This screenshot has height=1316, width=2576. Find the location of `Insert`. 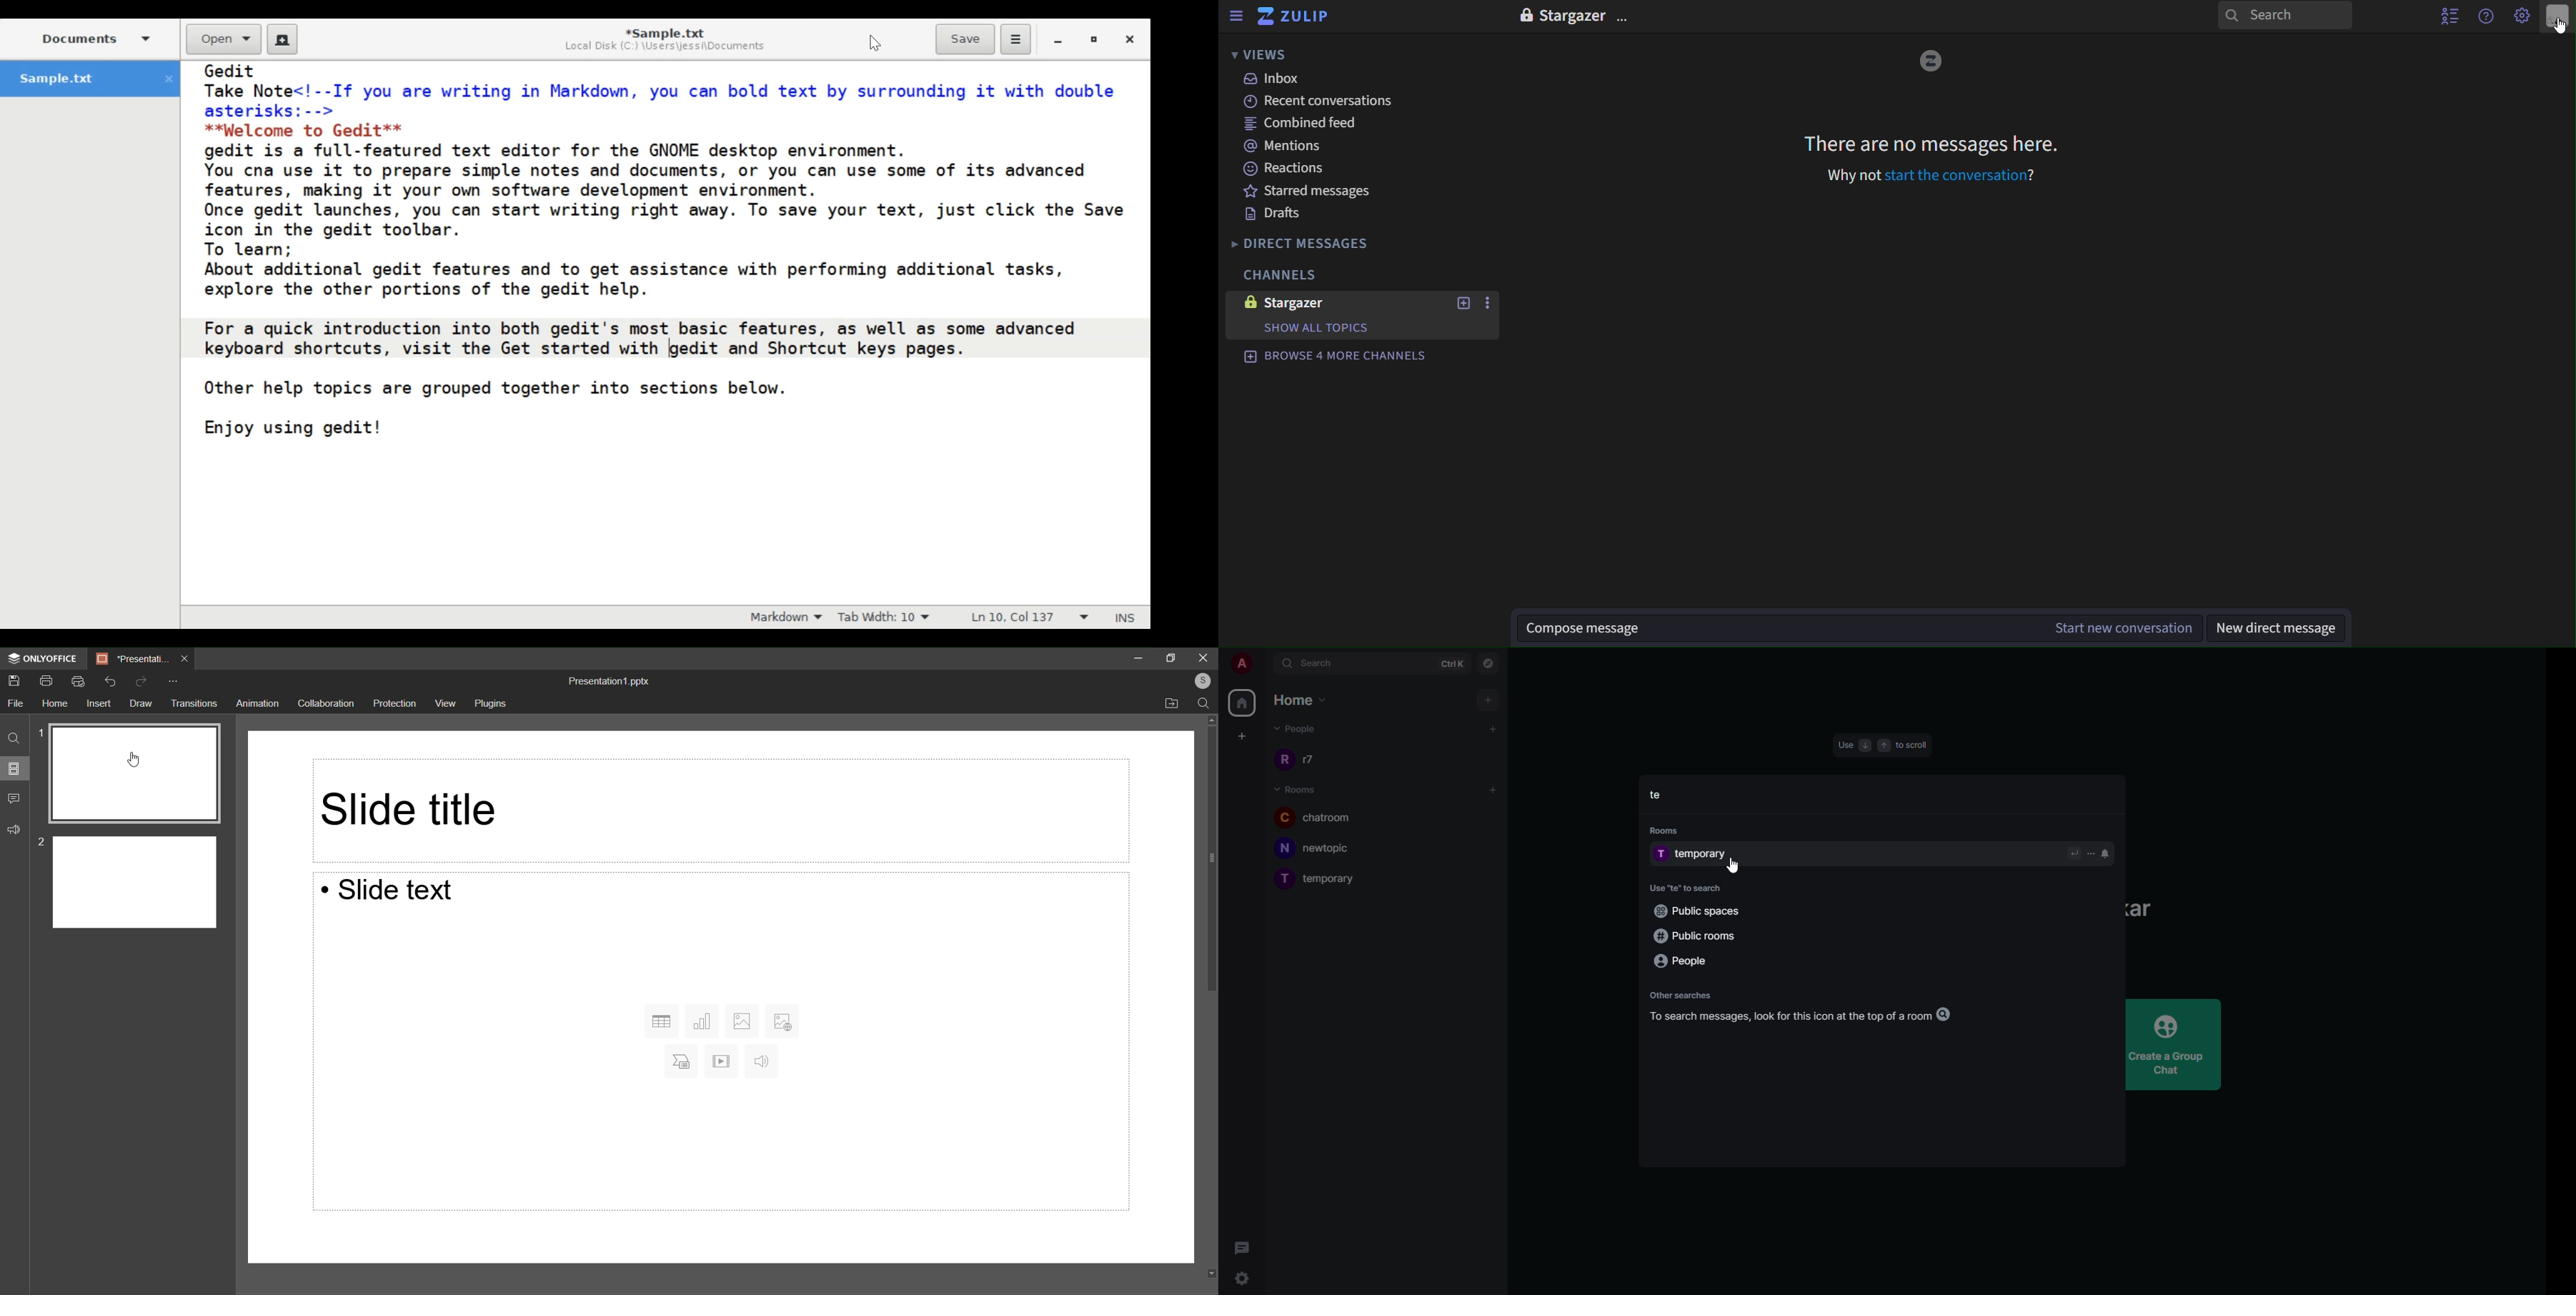

Insert is located at coordinates (98, 705).